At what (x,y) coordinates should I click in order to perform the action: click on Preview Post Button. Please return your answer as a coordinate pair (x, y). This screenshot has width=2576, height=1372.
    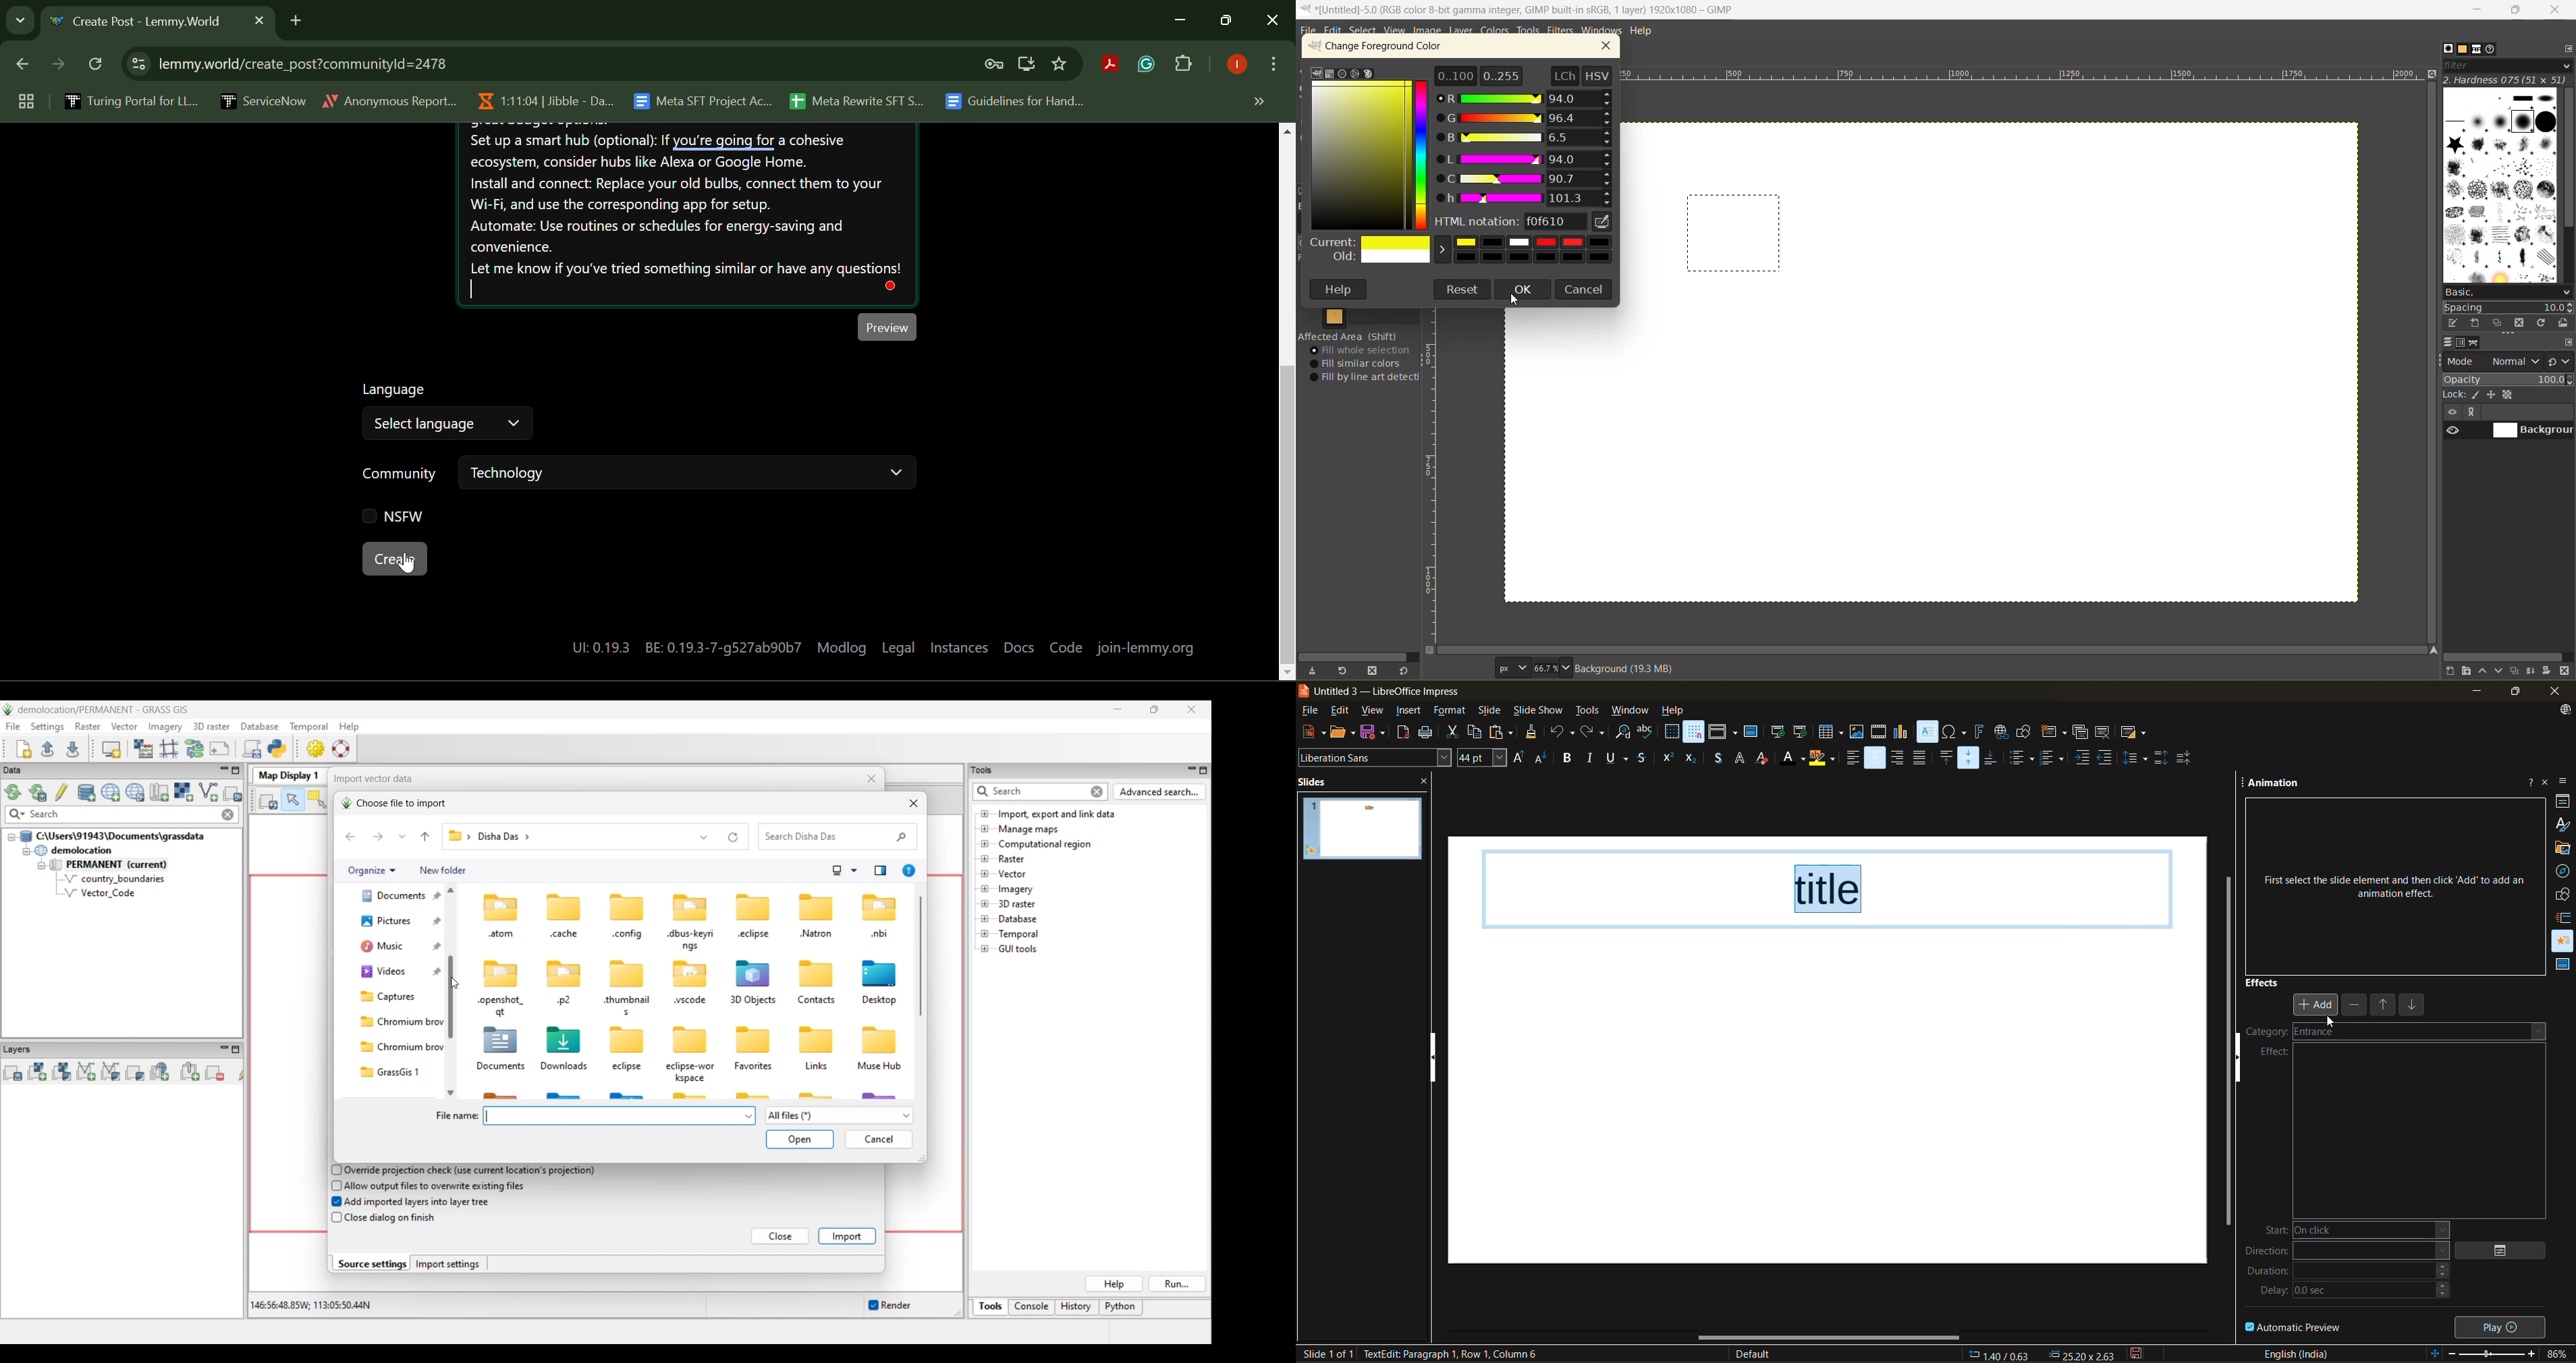
    Looking at the image, I should click on (887, 328).